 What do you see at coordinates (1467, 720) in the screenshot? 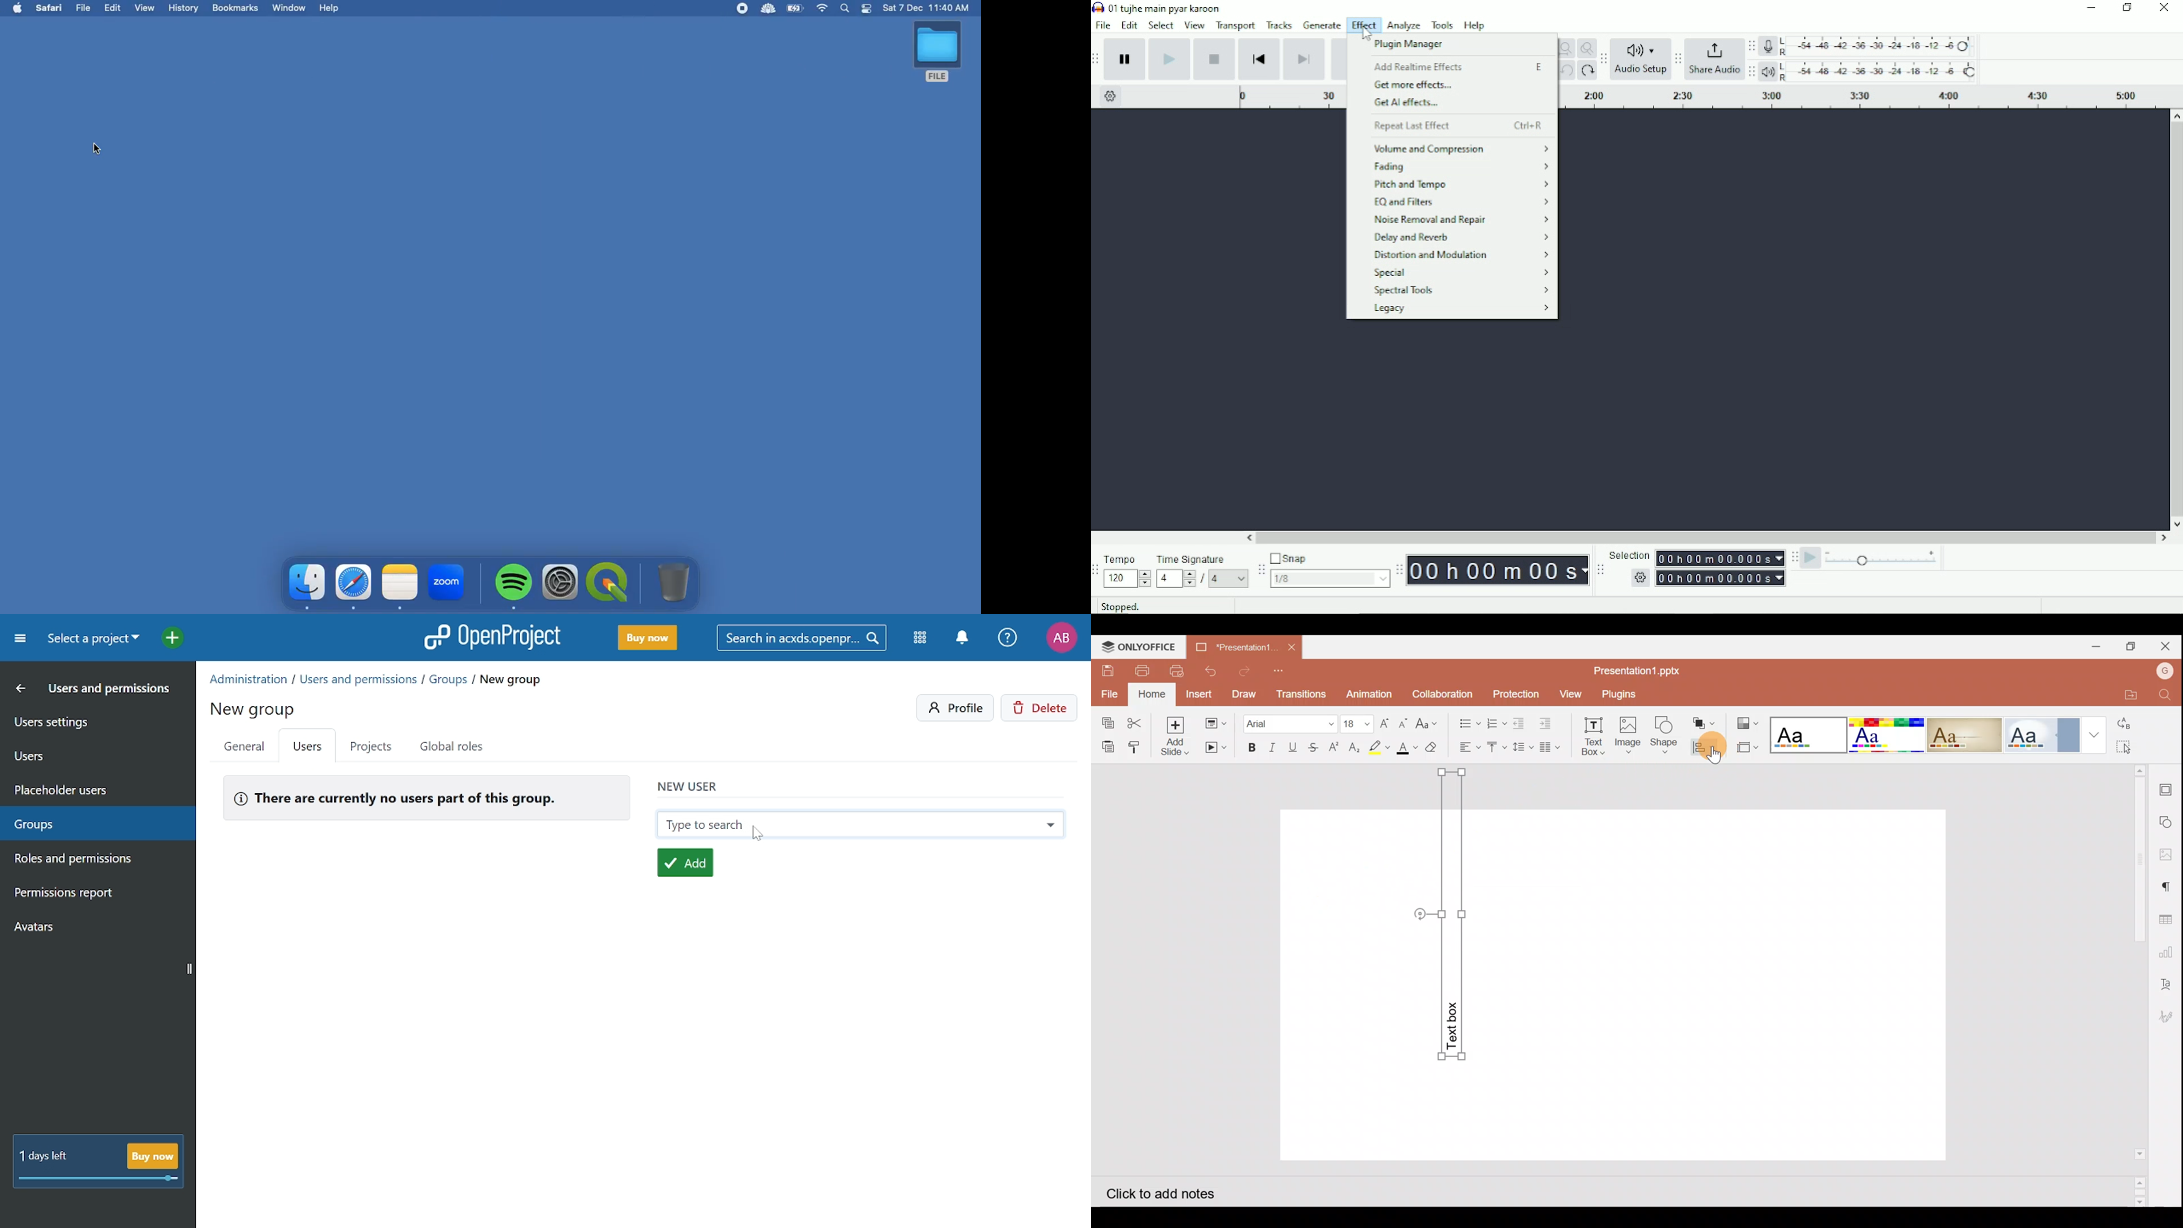
I see `Bullets` at bounding box center [1467, 720].